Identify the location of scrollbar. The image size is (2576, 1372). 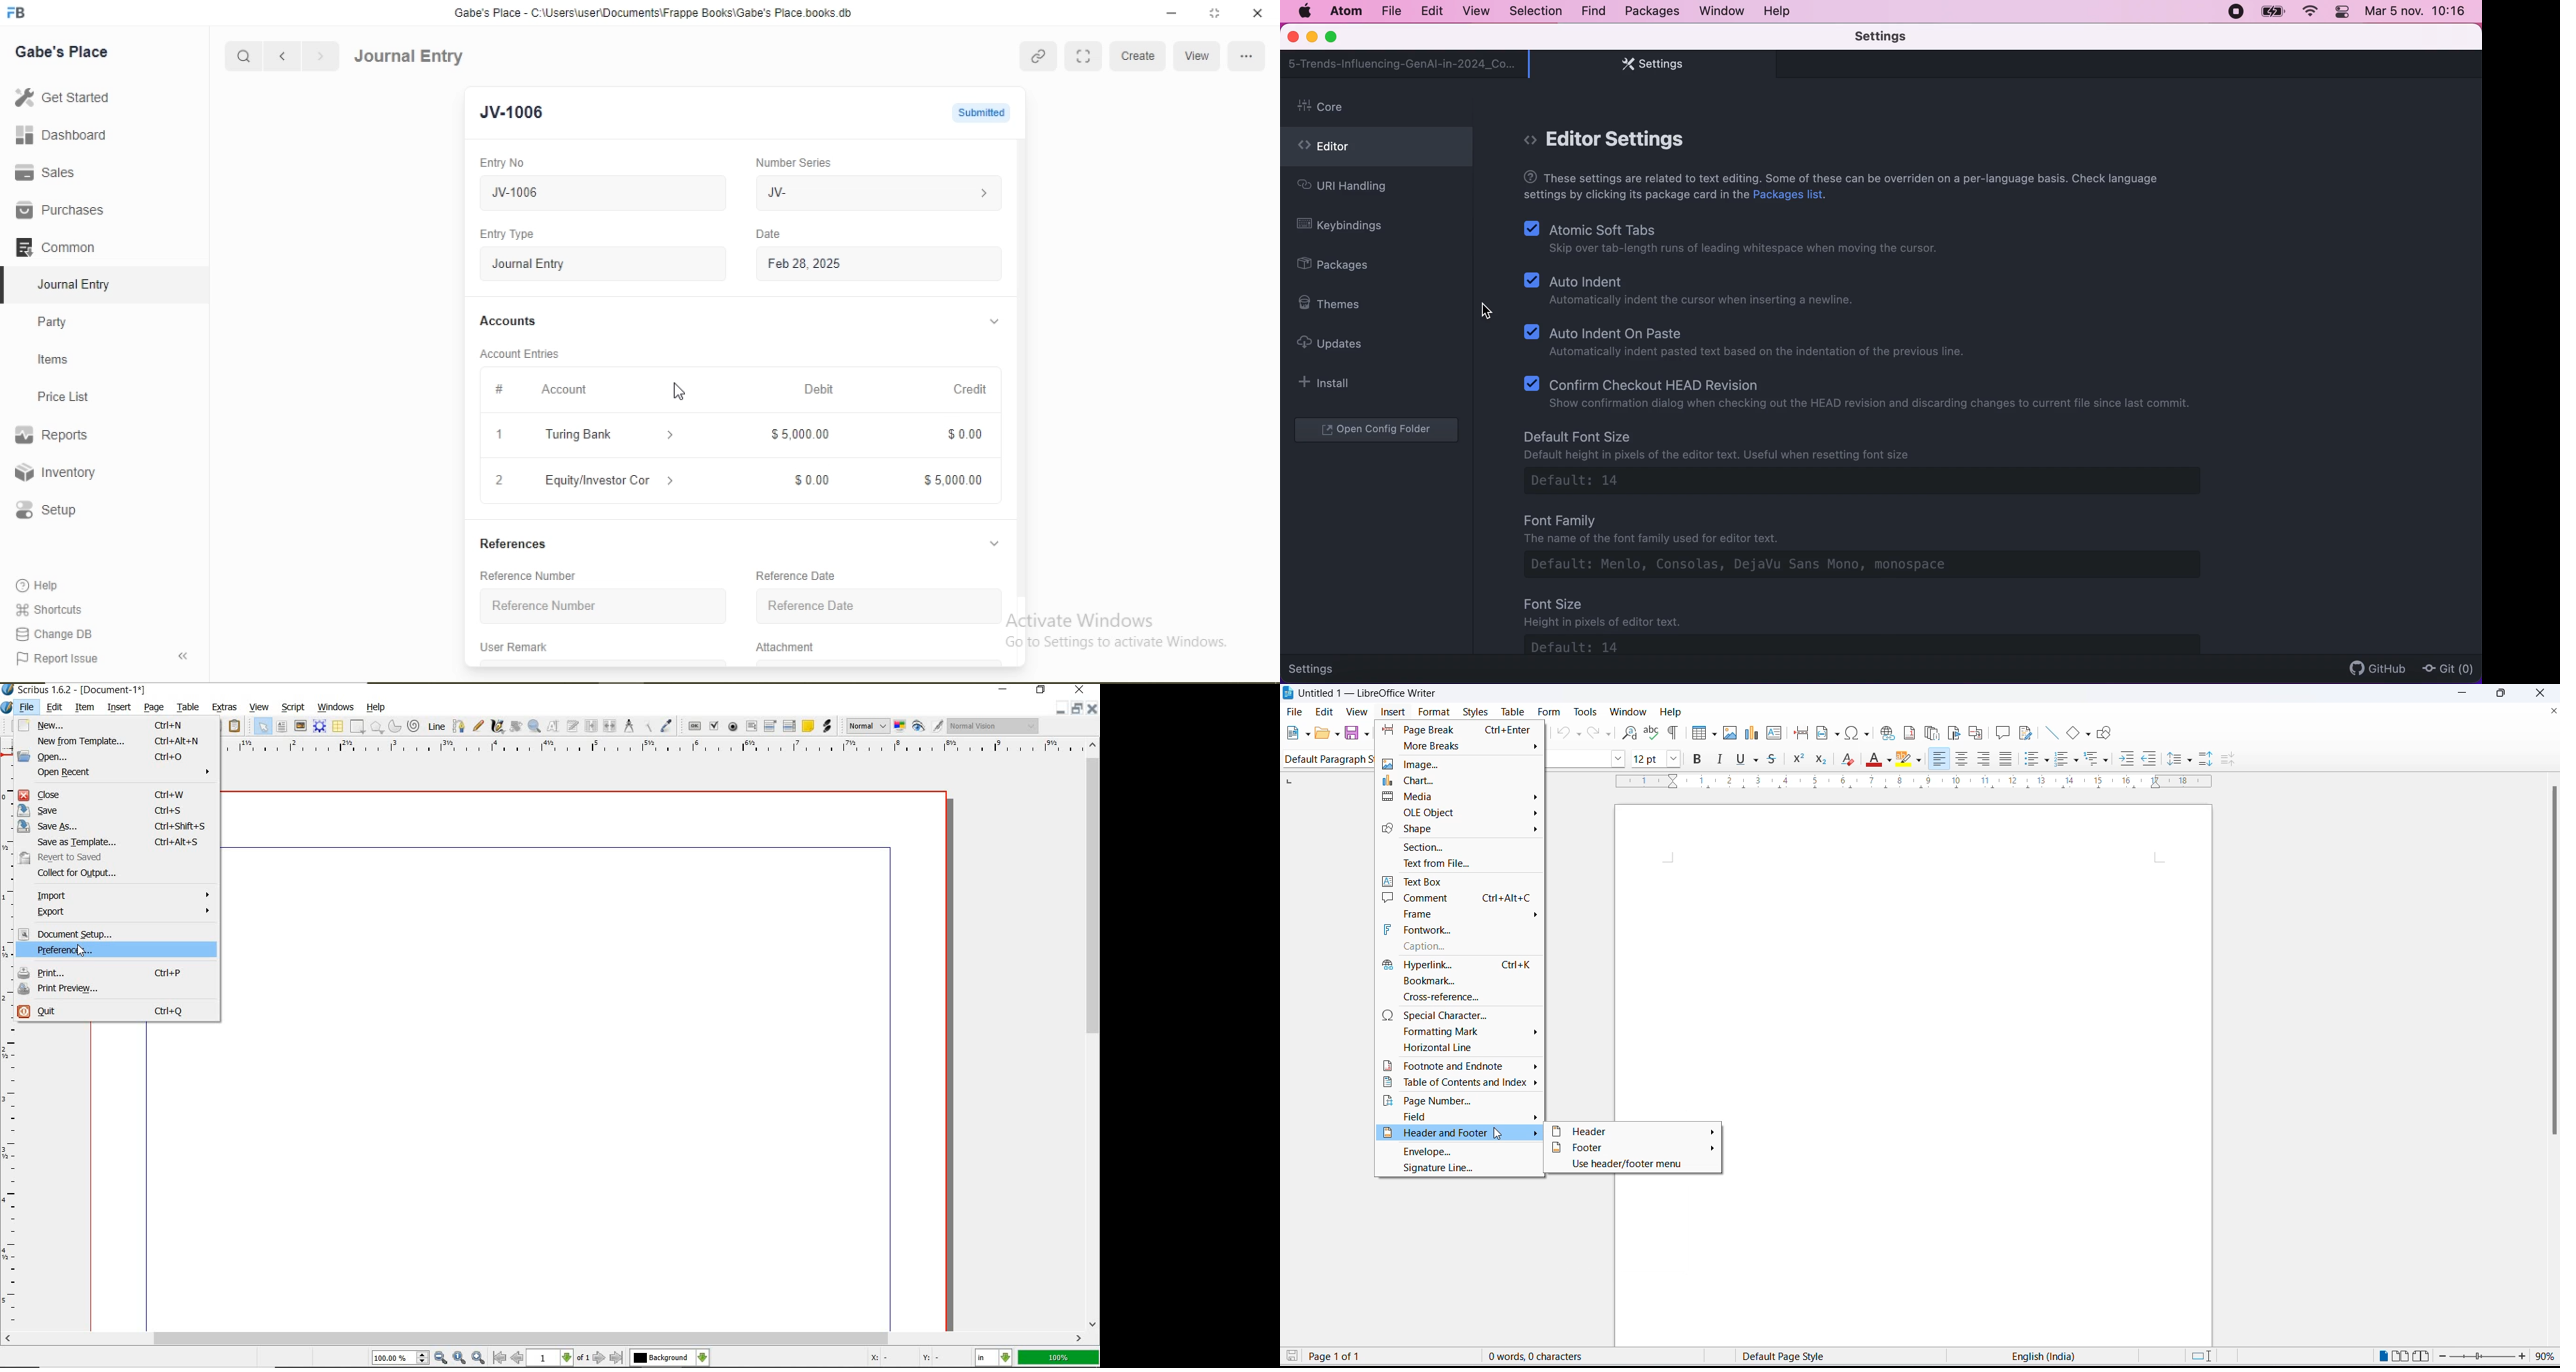
(1093, 1035).